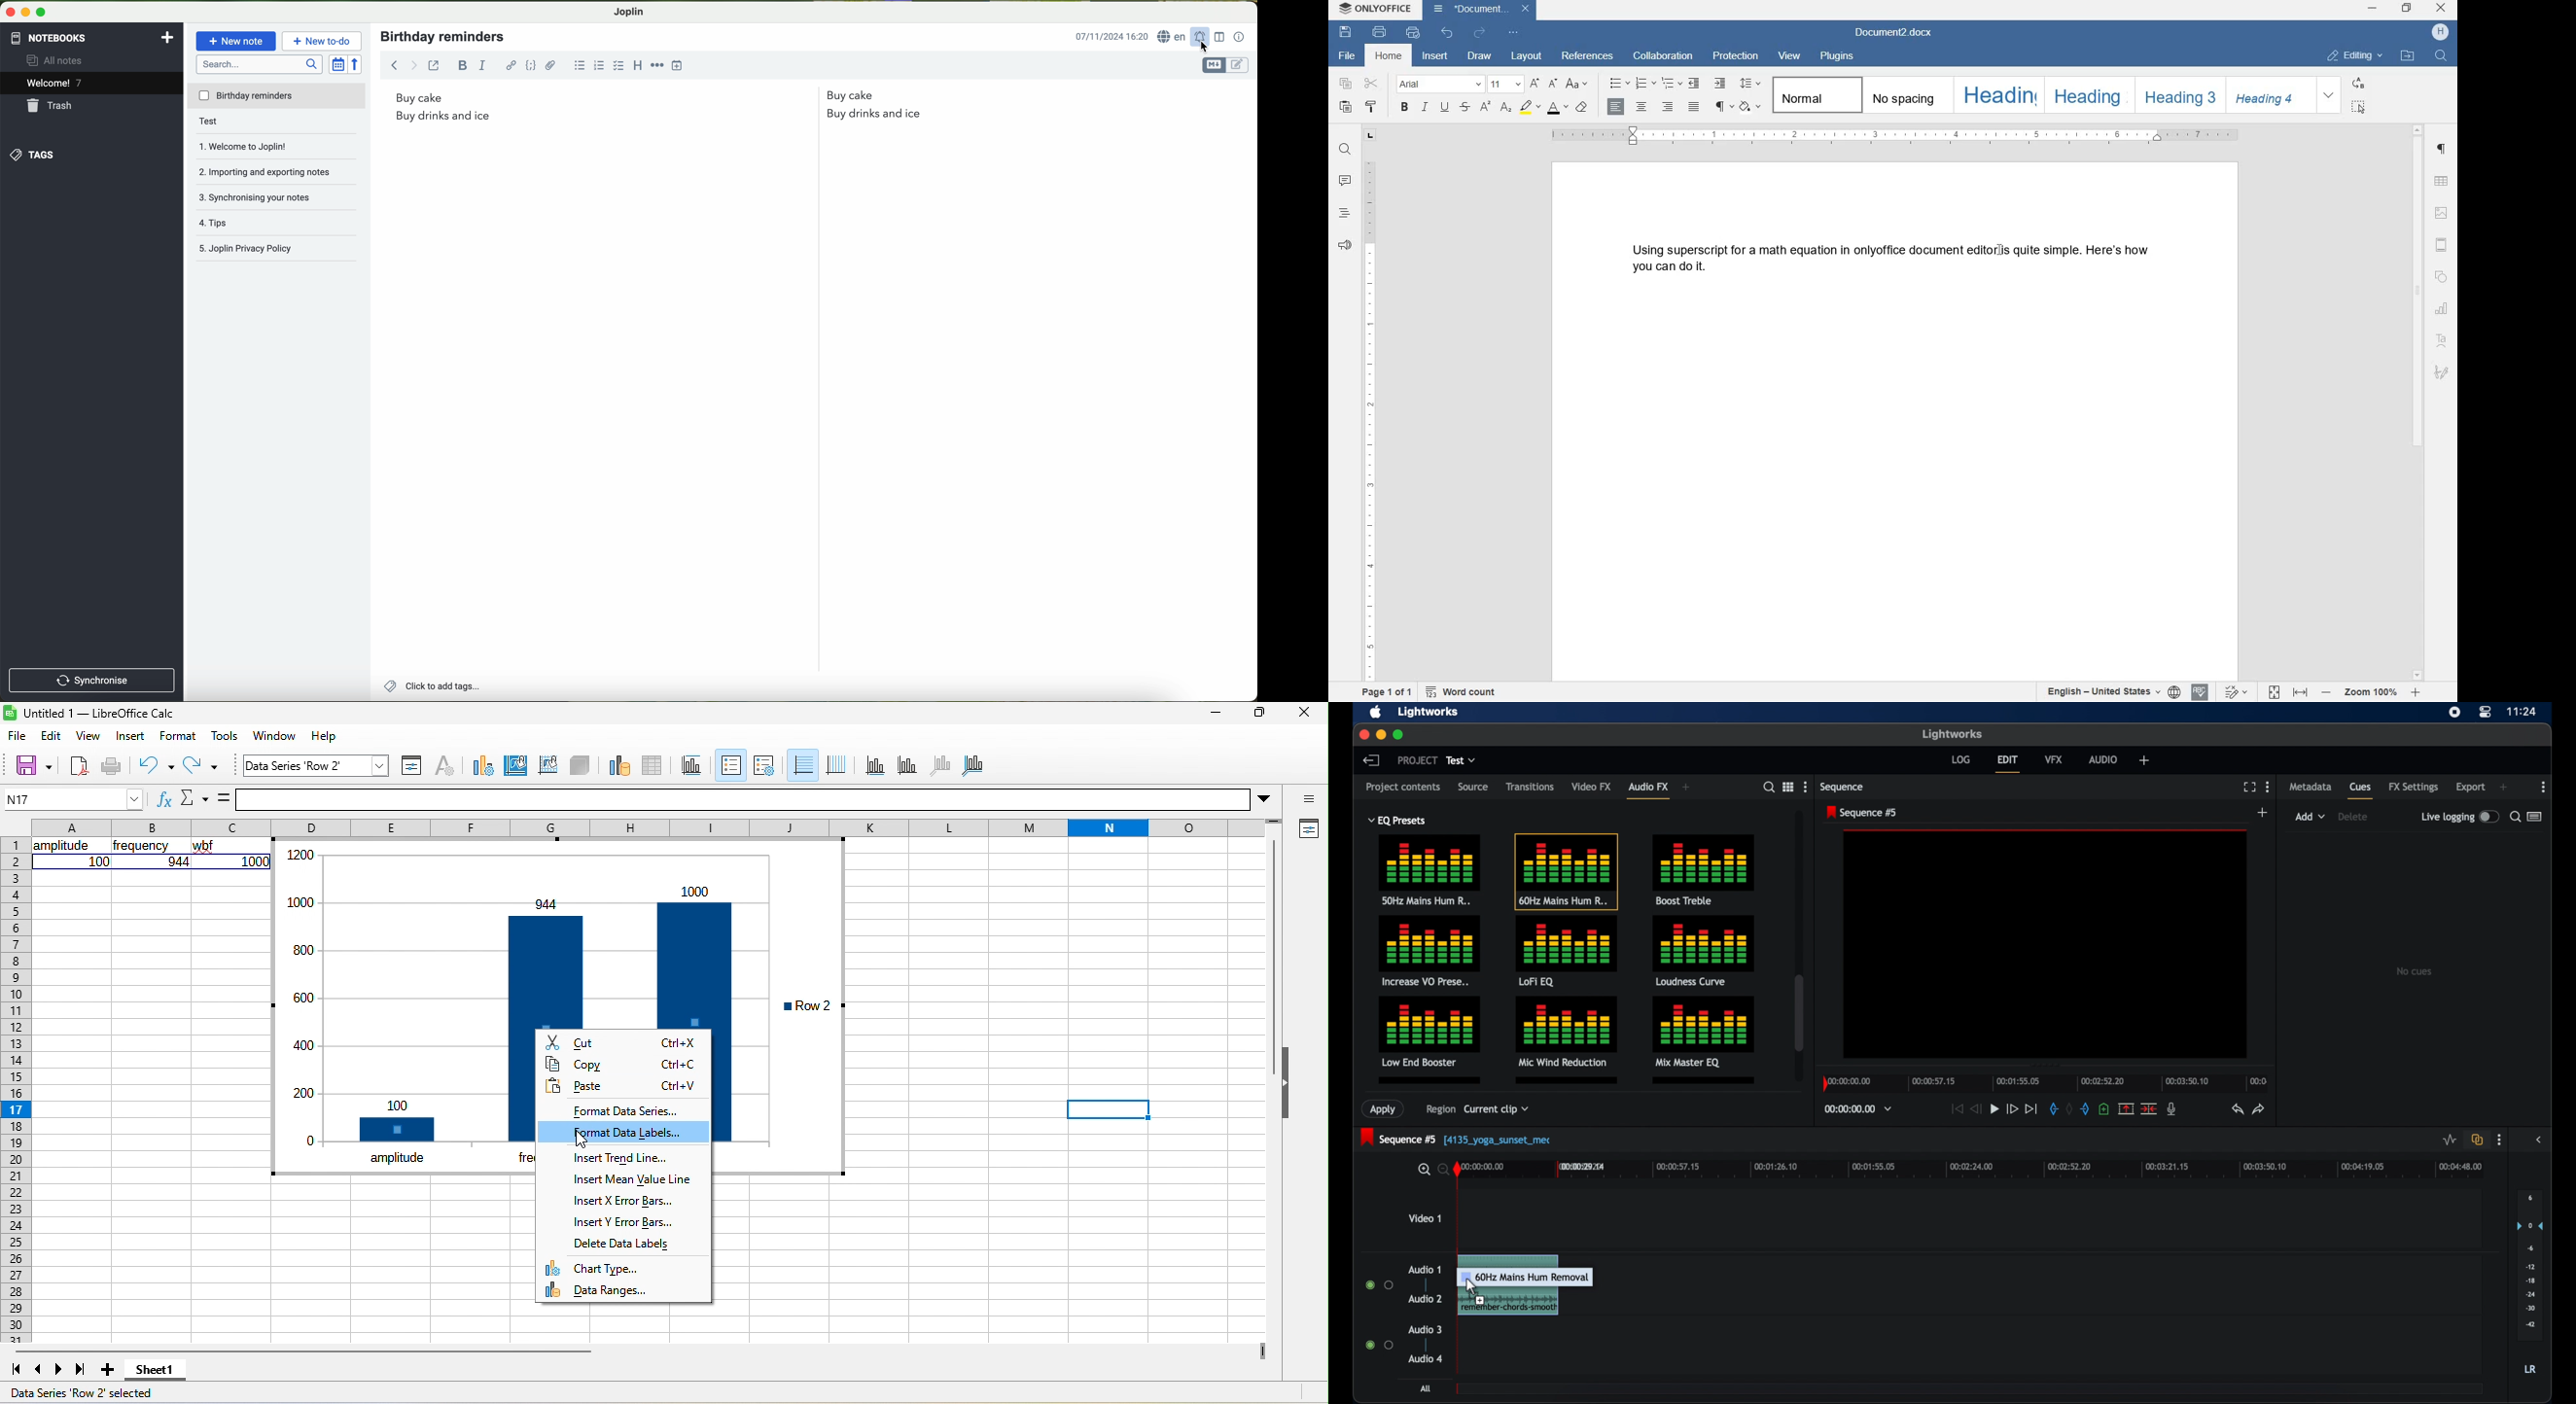 Image resolution: width=2576 pixels, height=1428 pixels. What do you see at coordinates (653, 769) in the screenshot?
I see `data table` at bounding box center [653, 769].